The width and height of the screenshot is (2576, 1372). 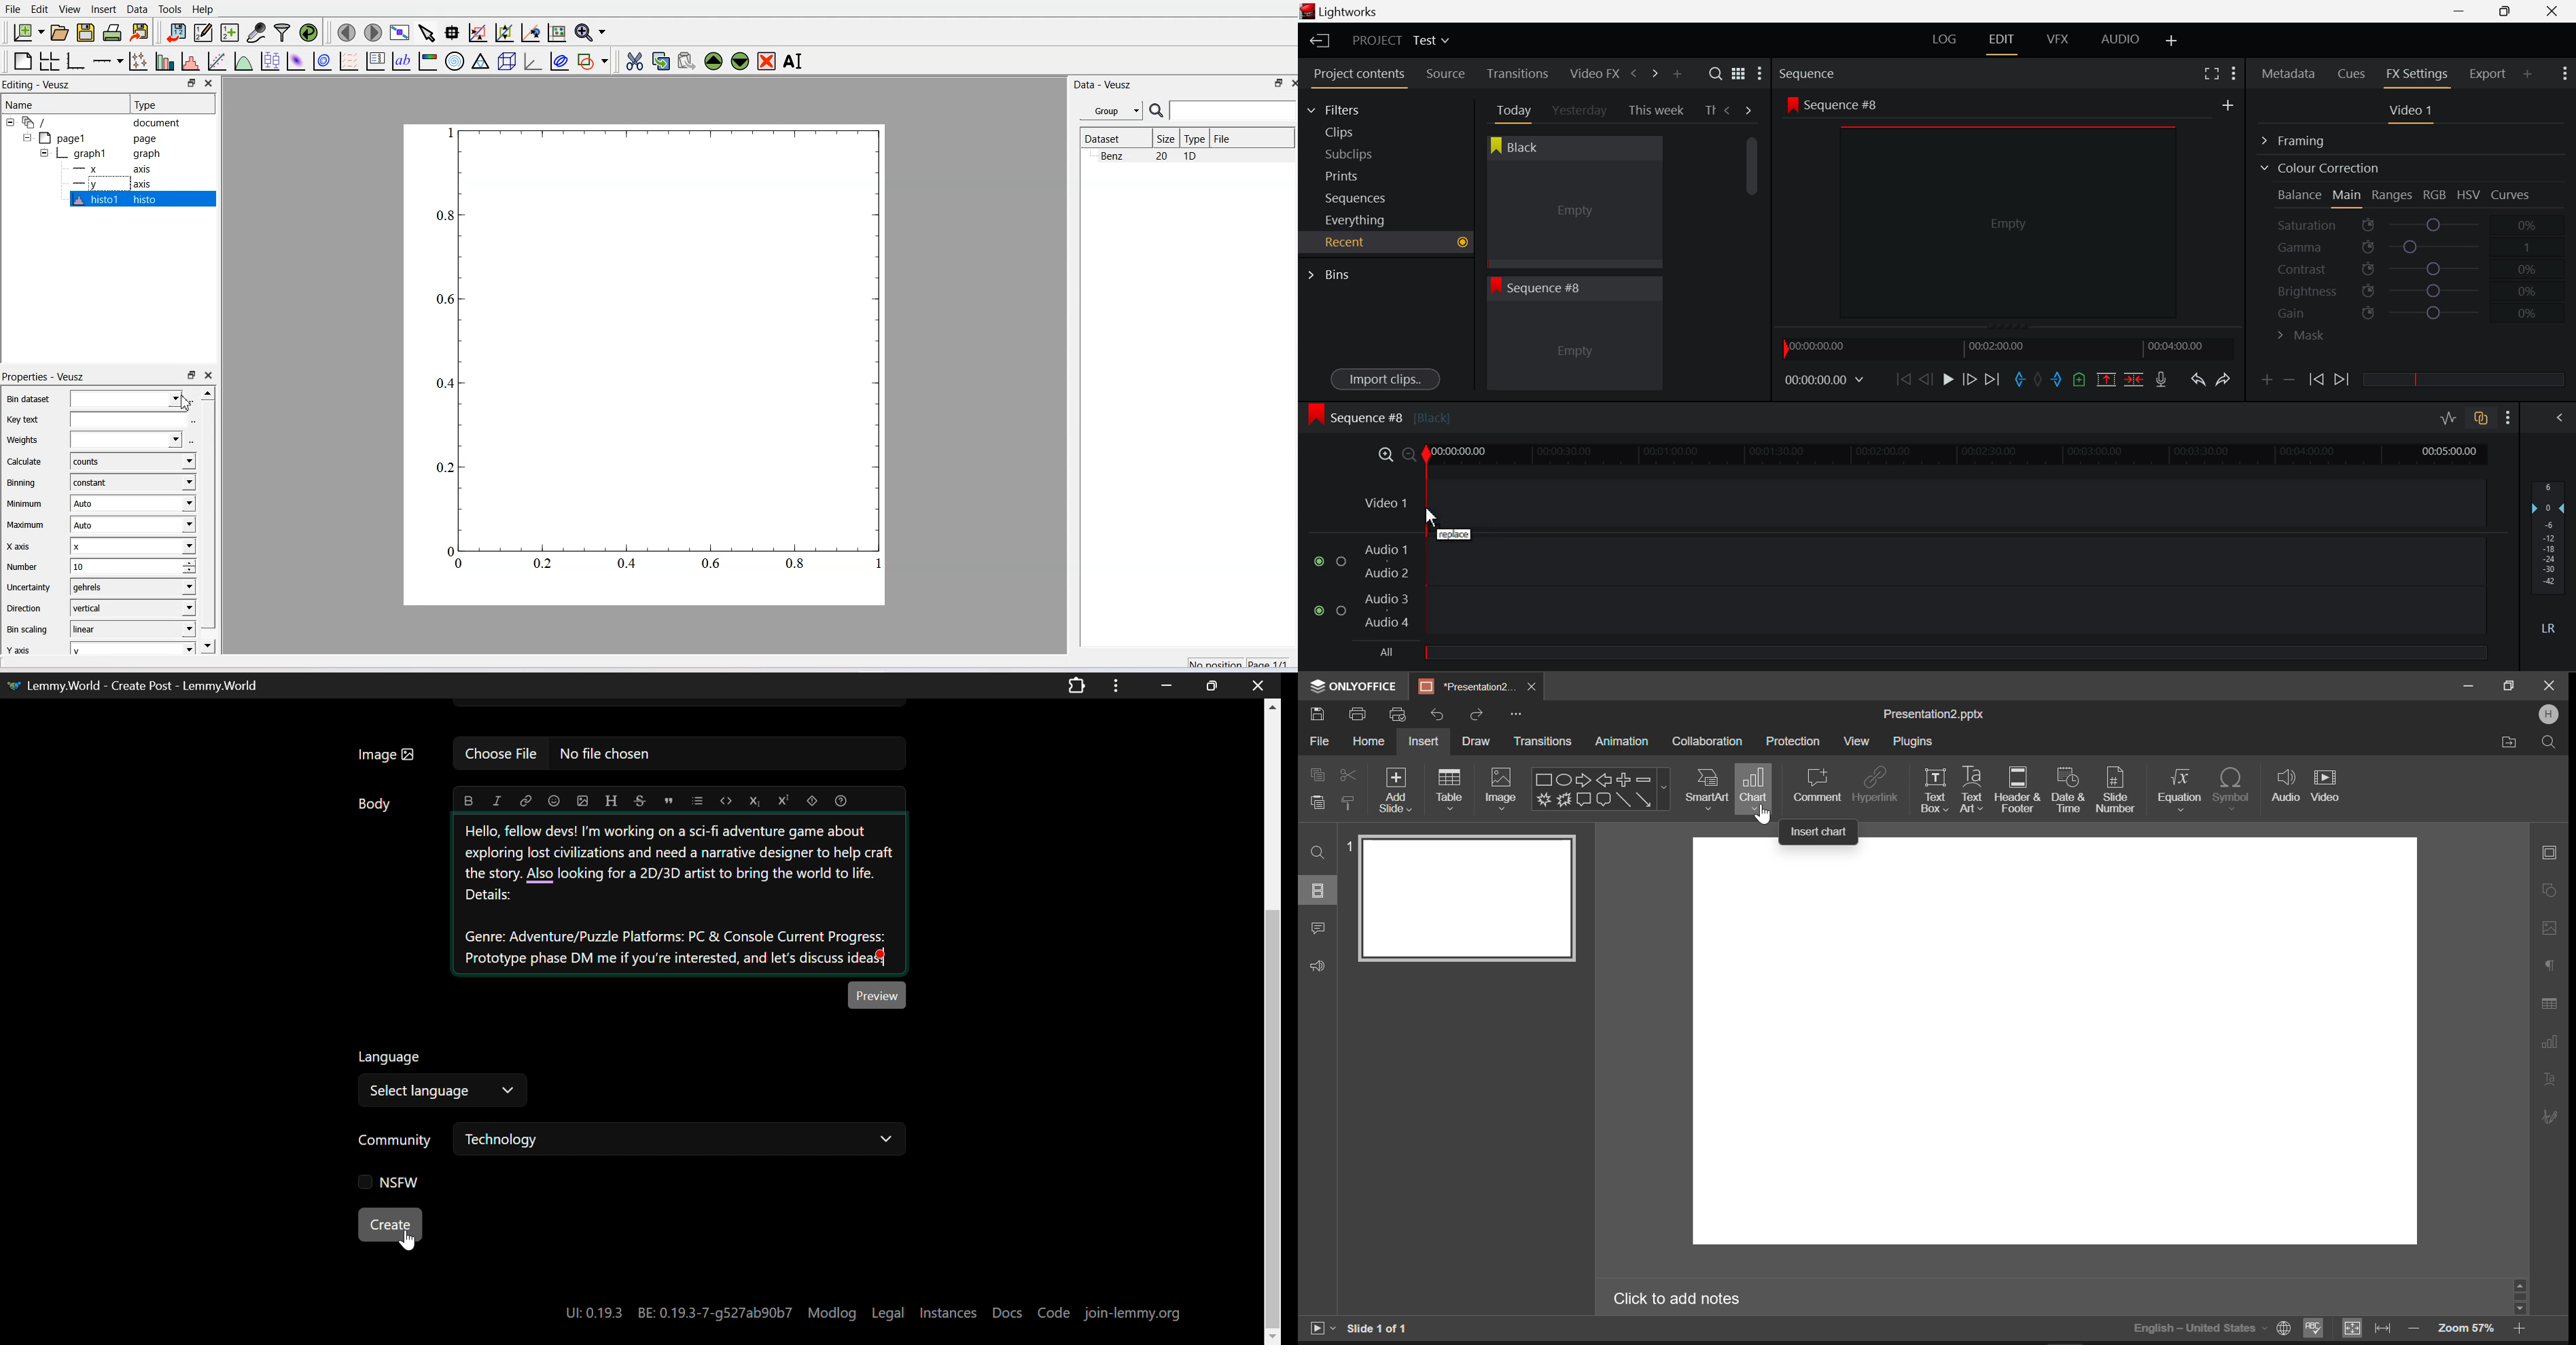 I want to click on Move the selected widget down, so click(x=739, y=62).